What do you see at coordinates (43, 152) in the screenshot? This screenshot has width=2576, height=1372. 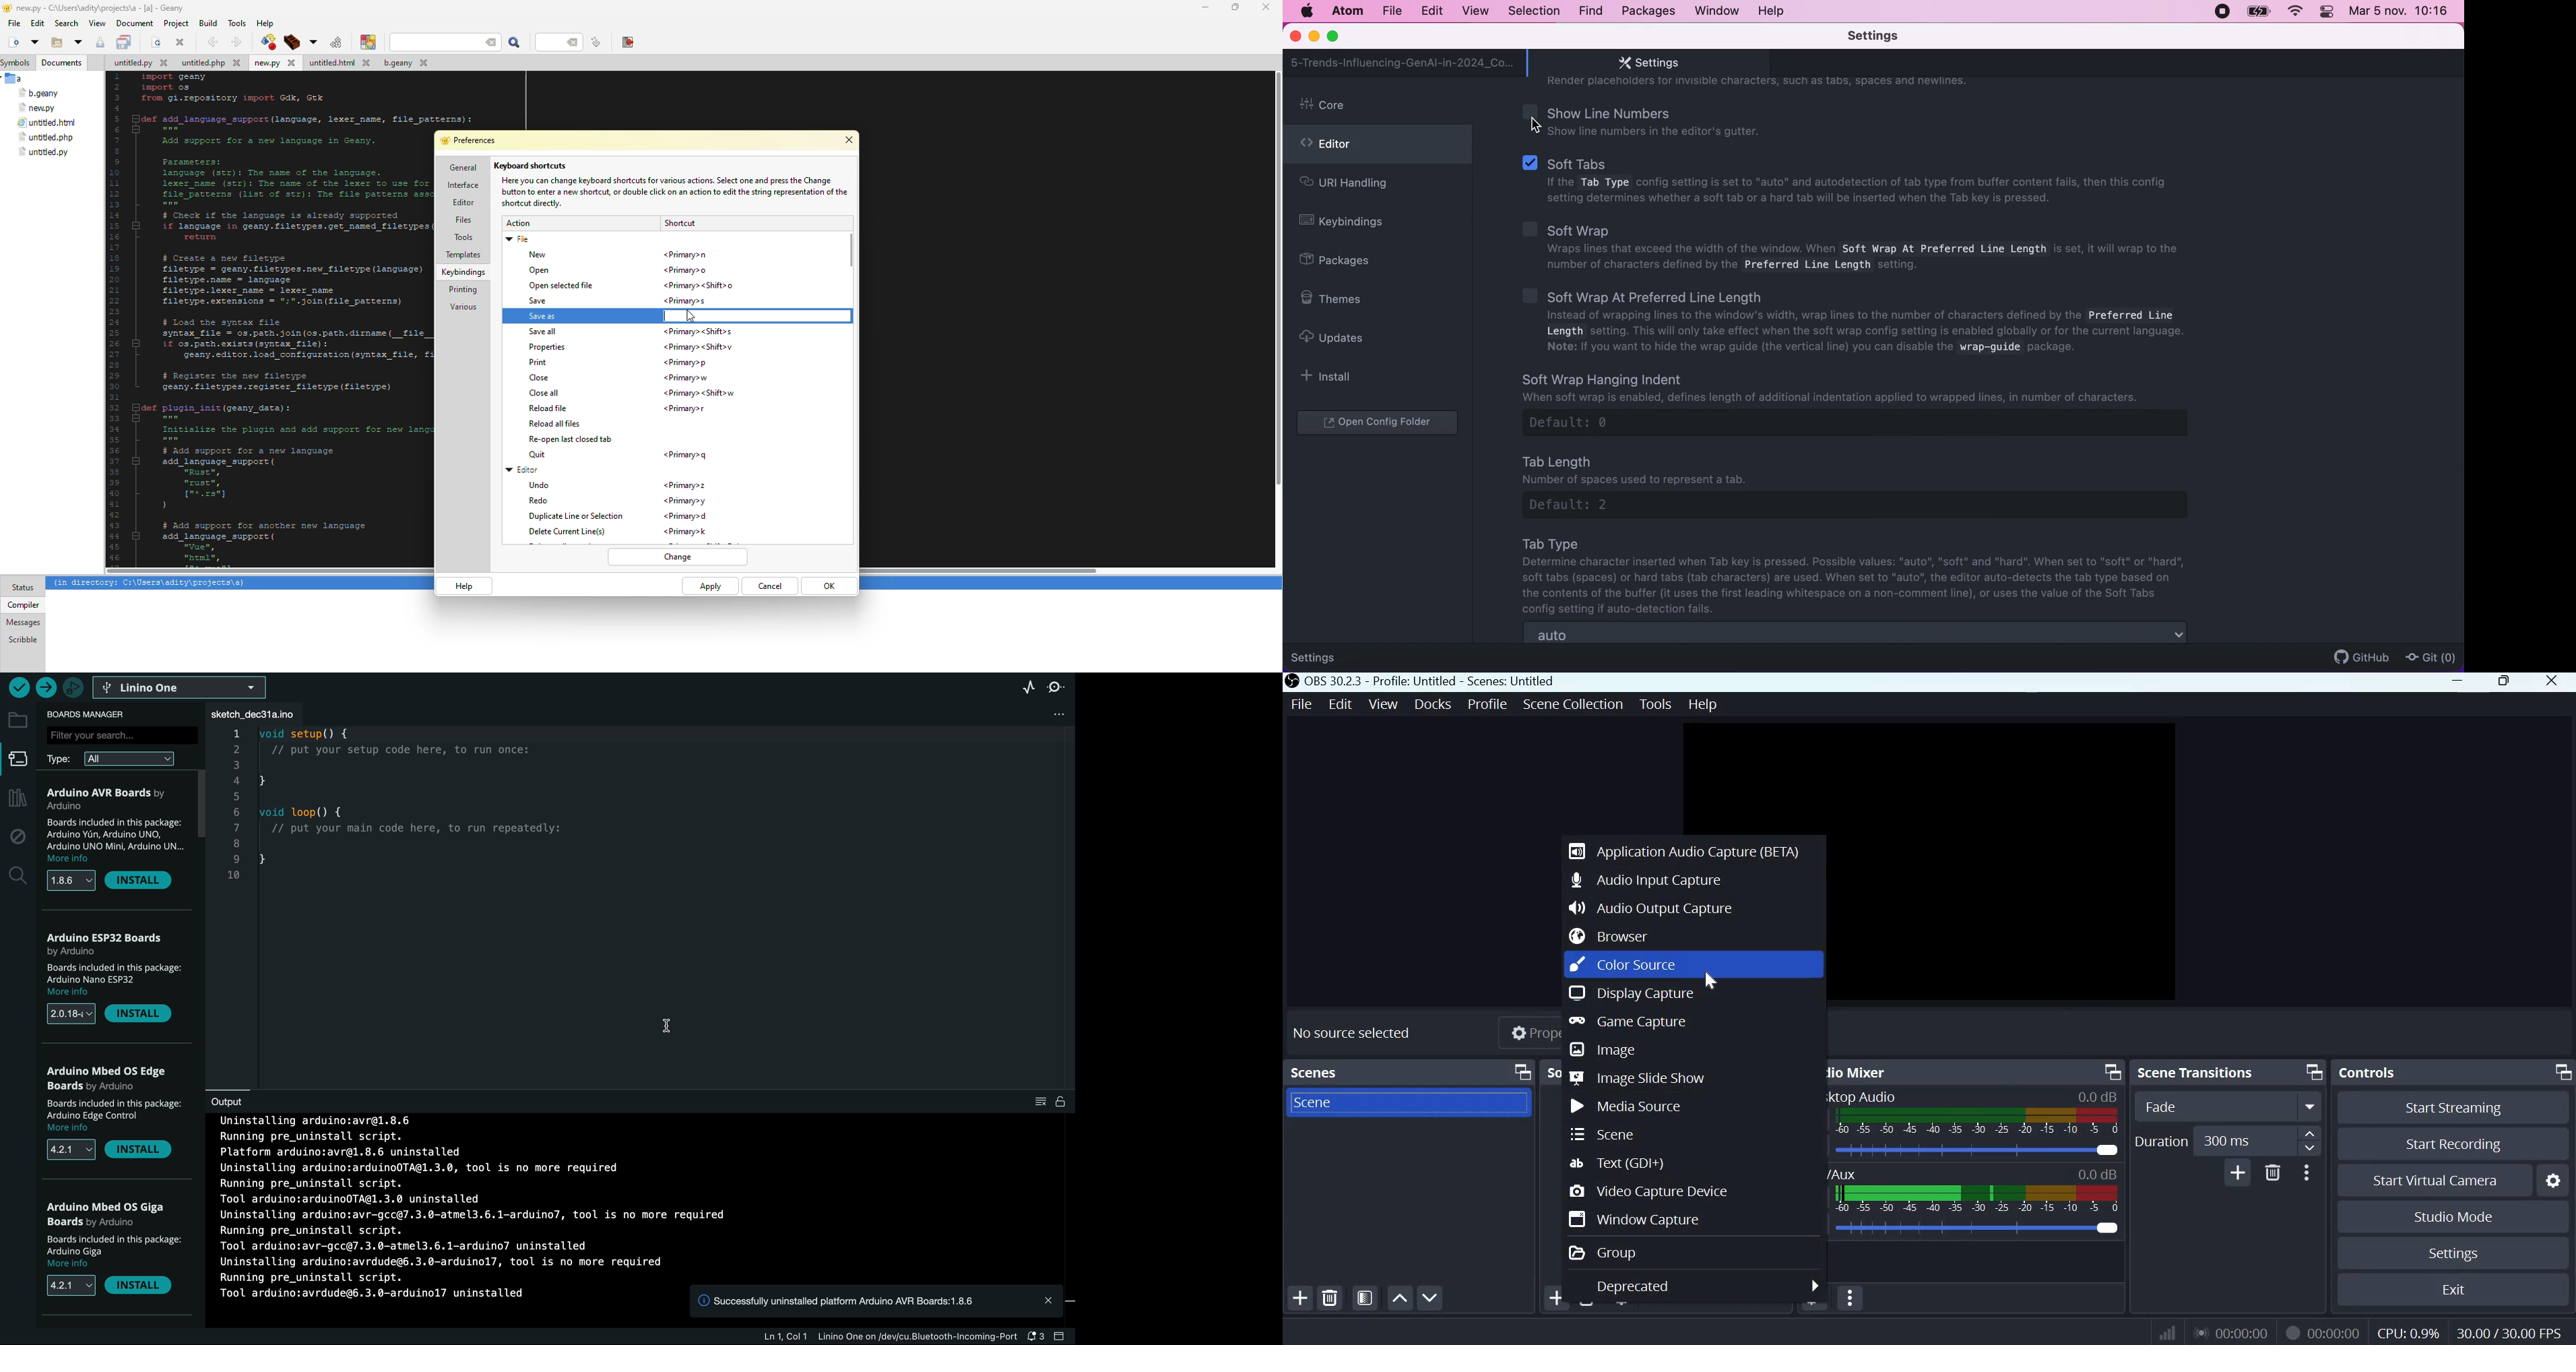 I see `file` at bounding box center [43, 152].